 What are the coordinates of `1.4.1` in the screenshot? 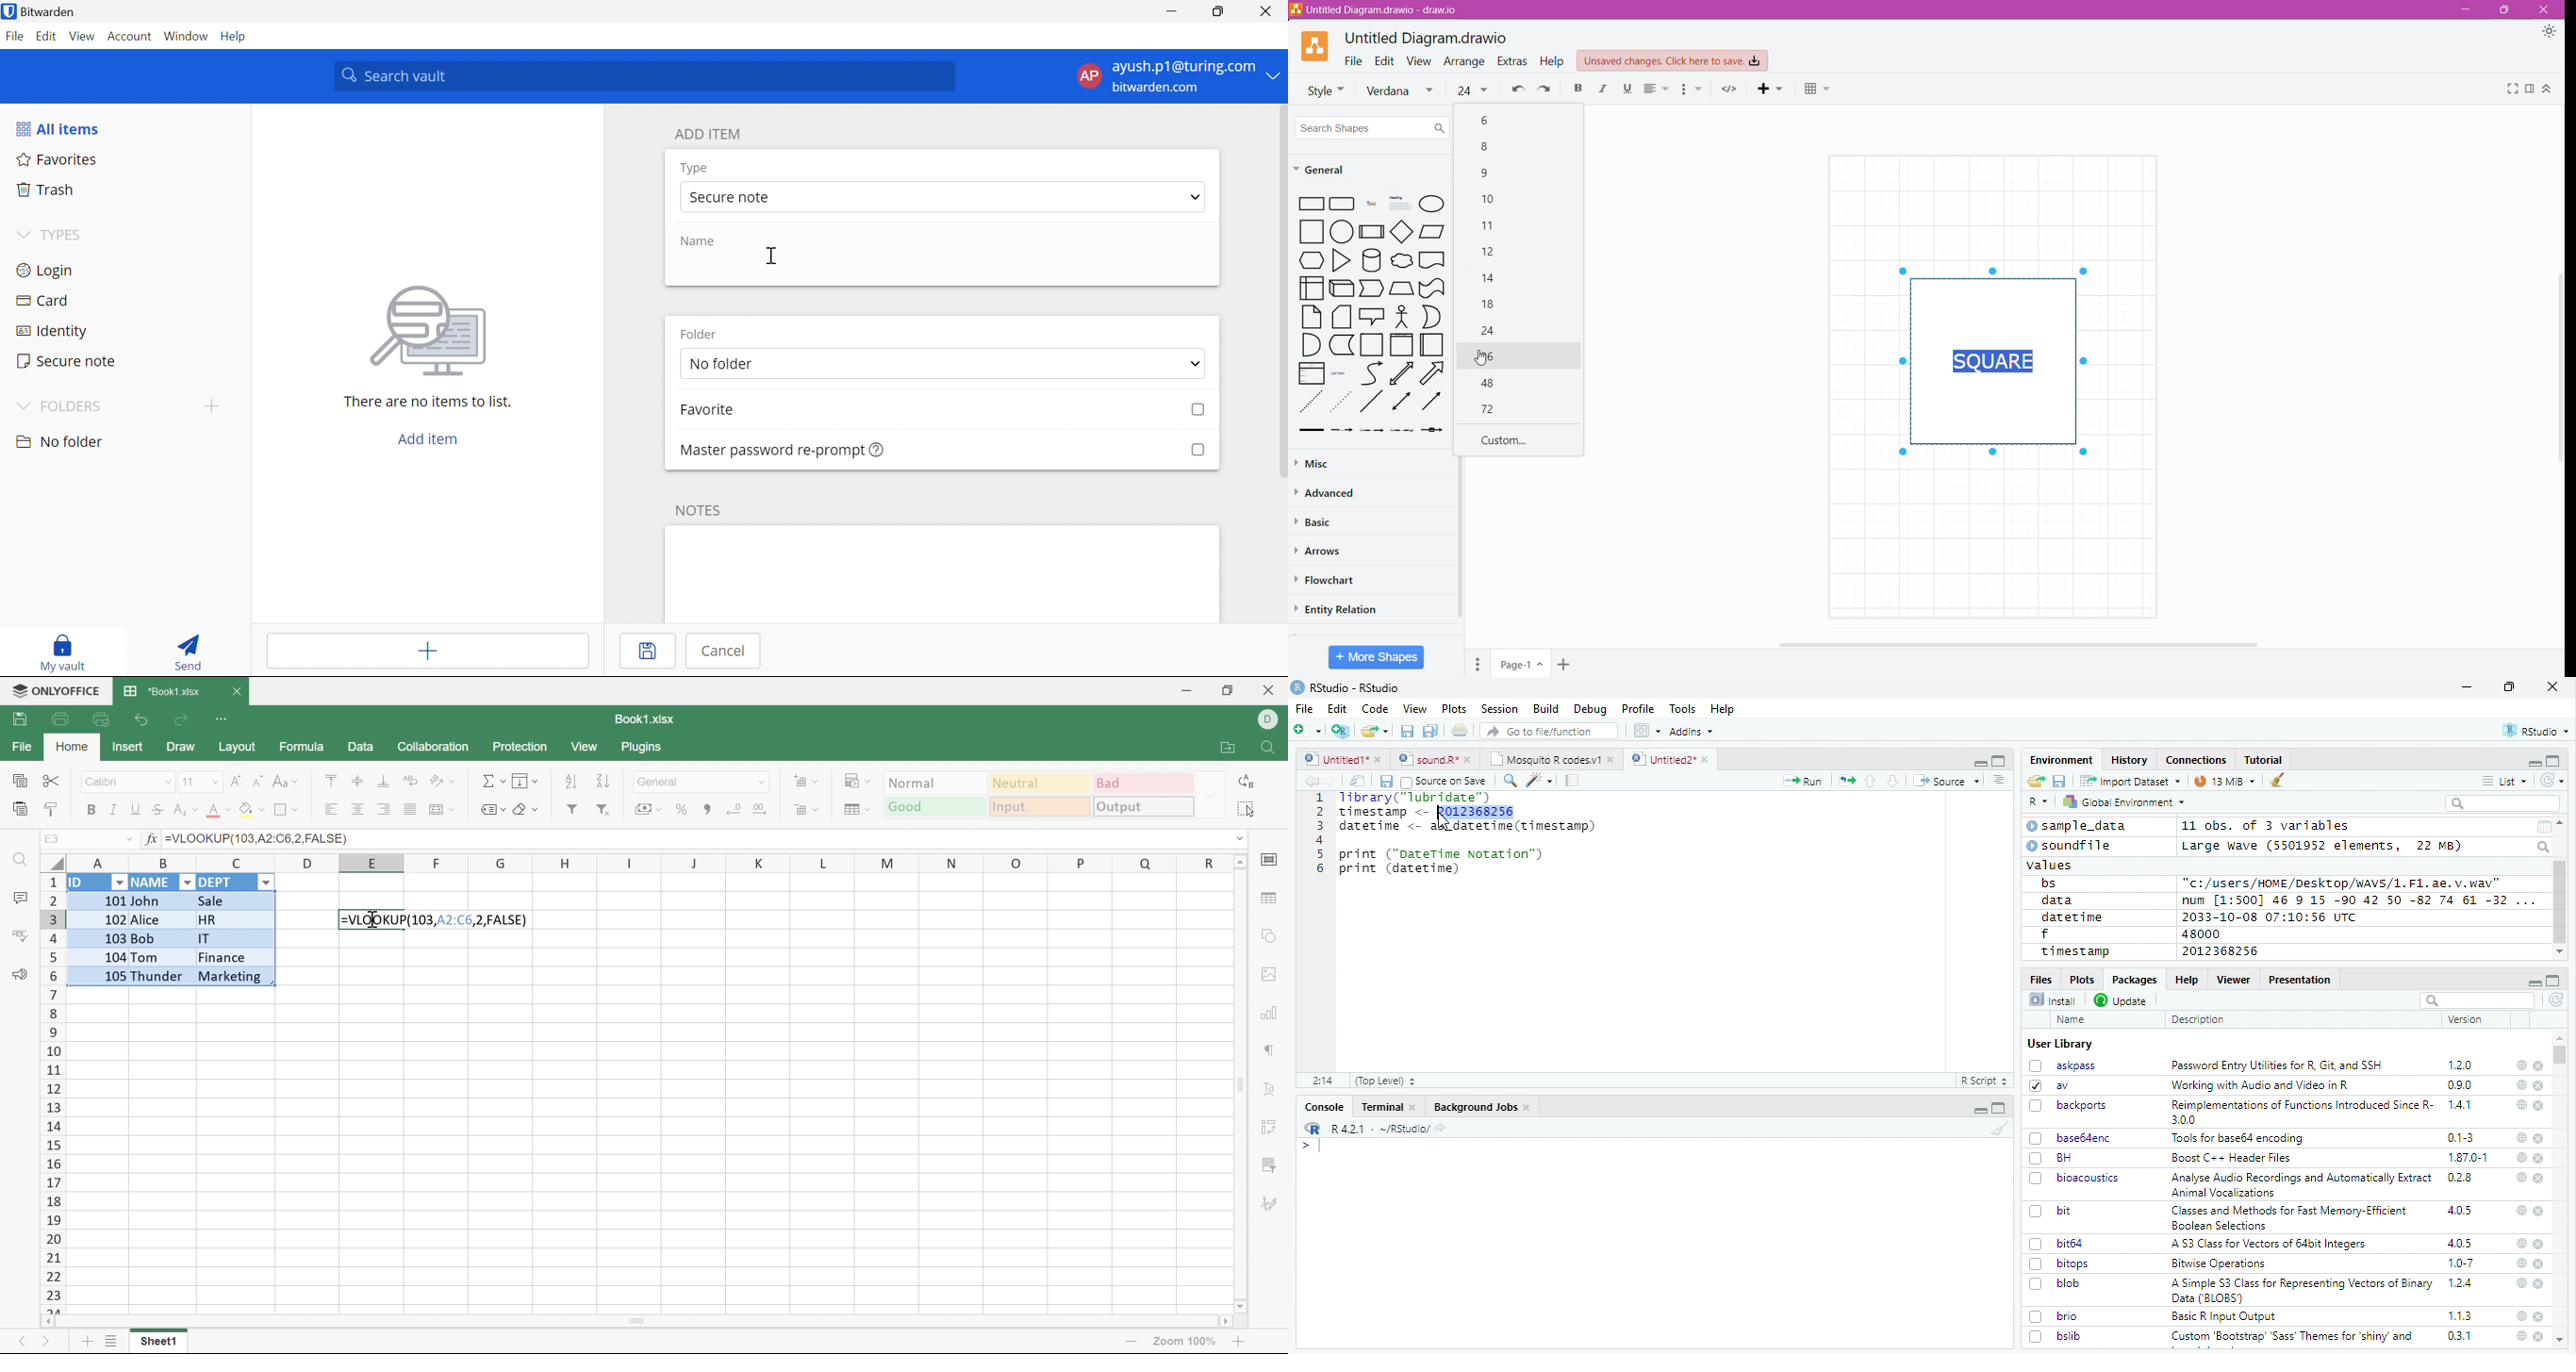 It's located at (2461, 1104).